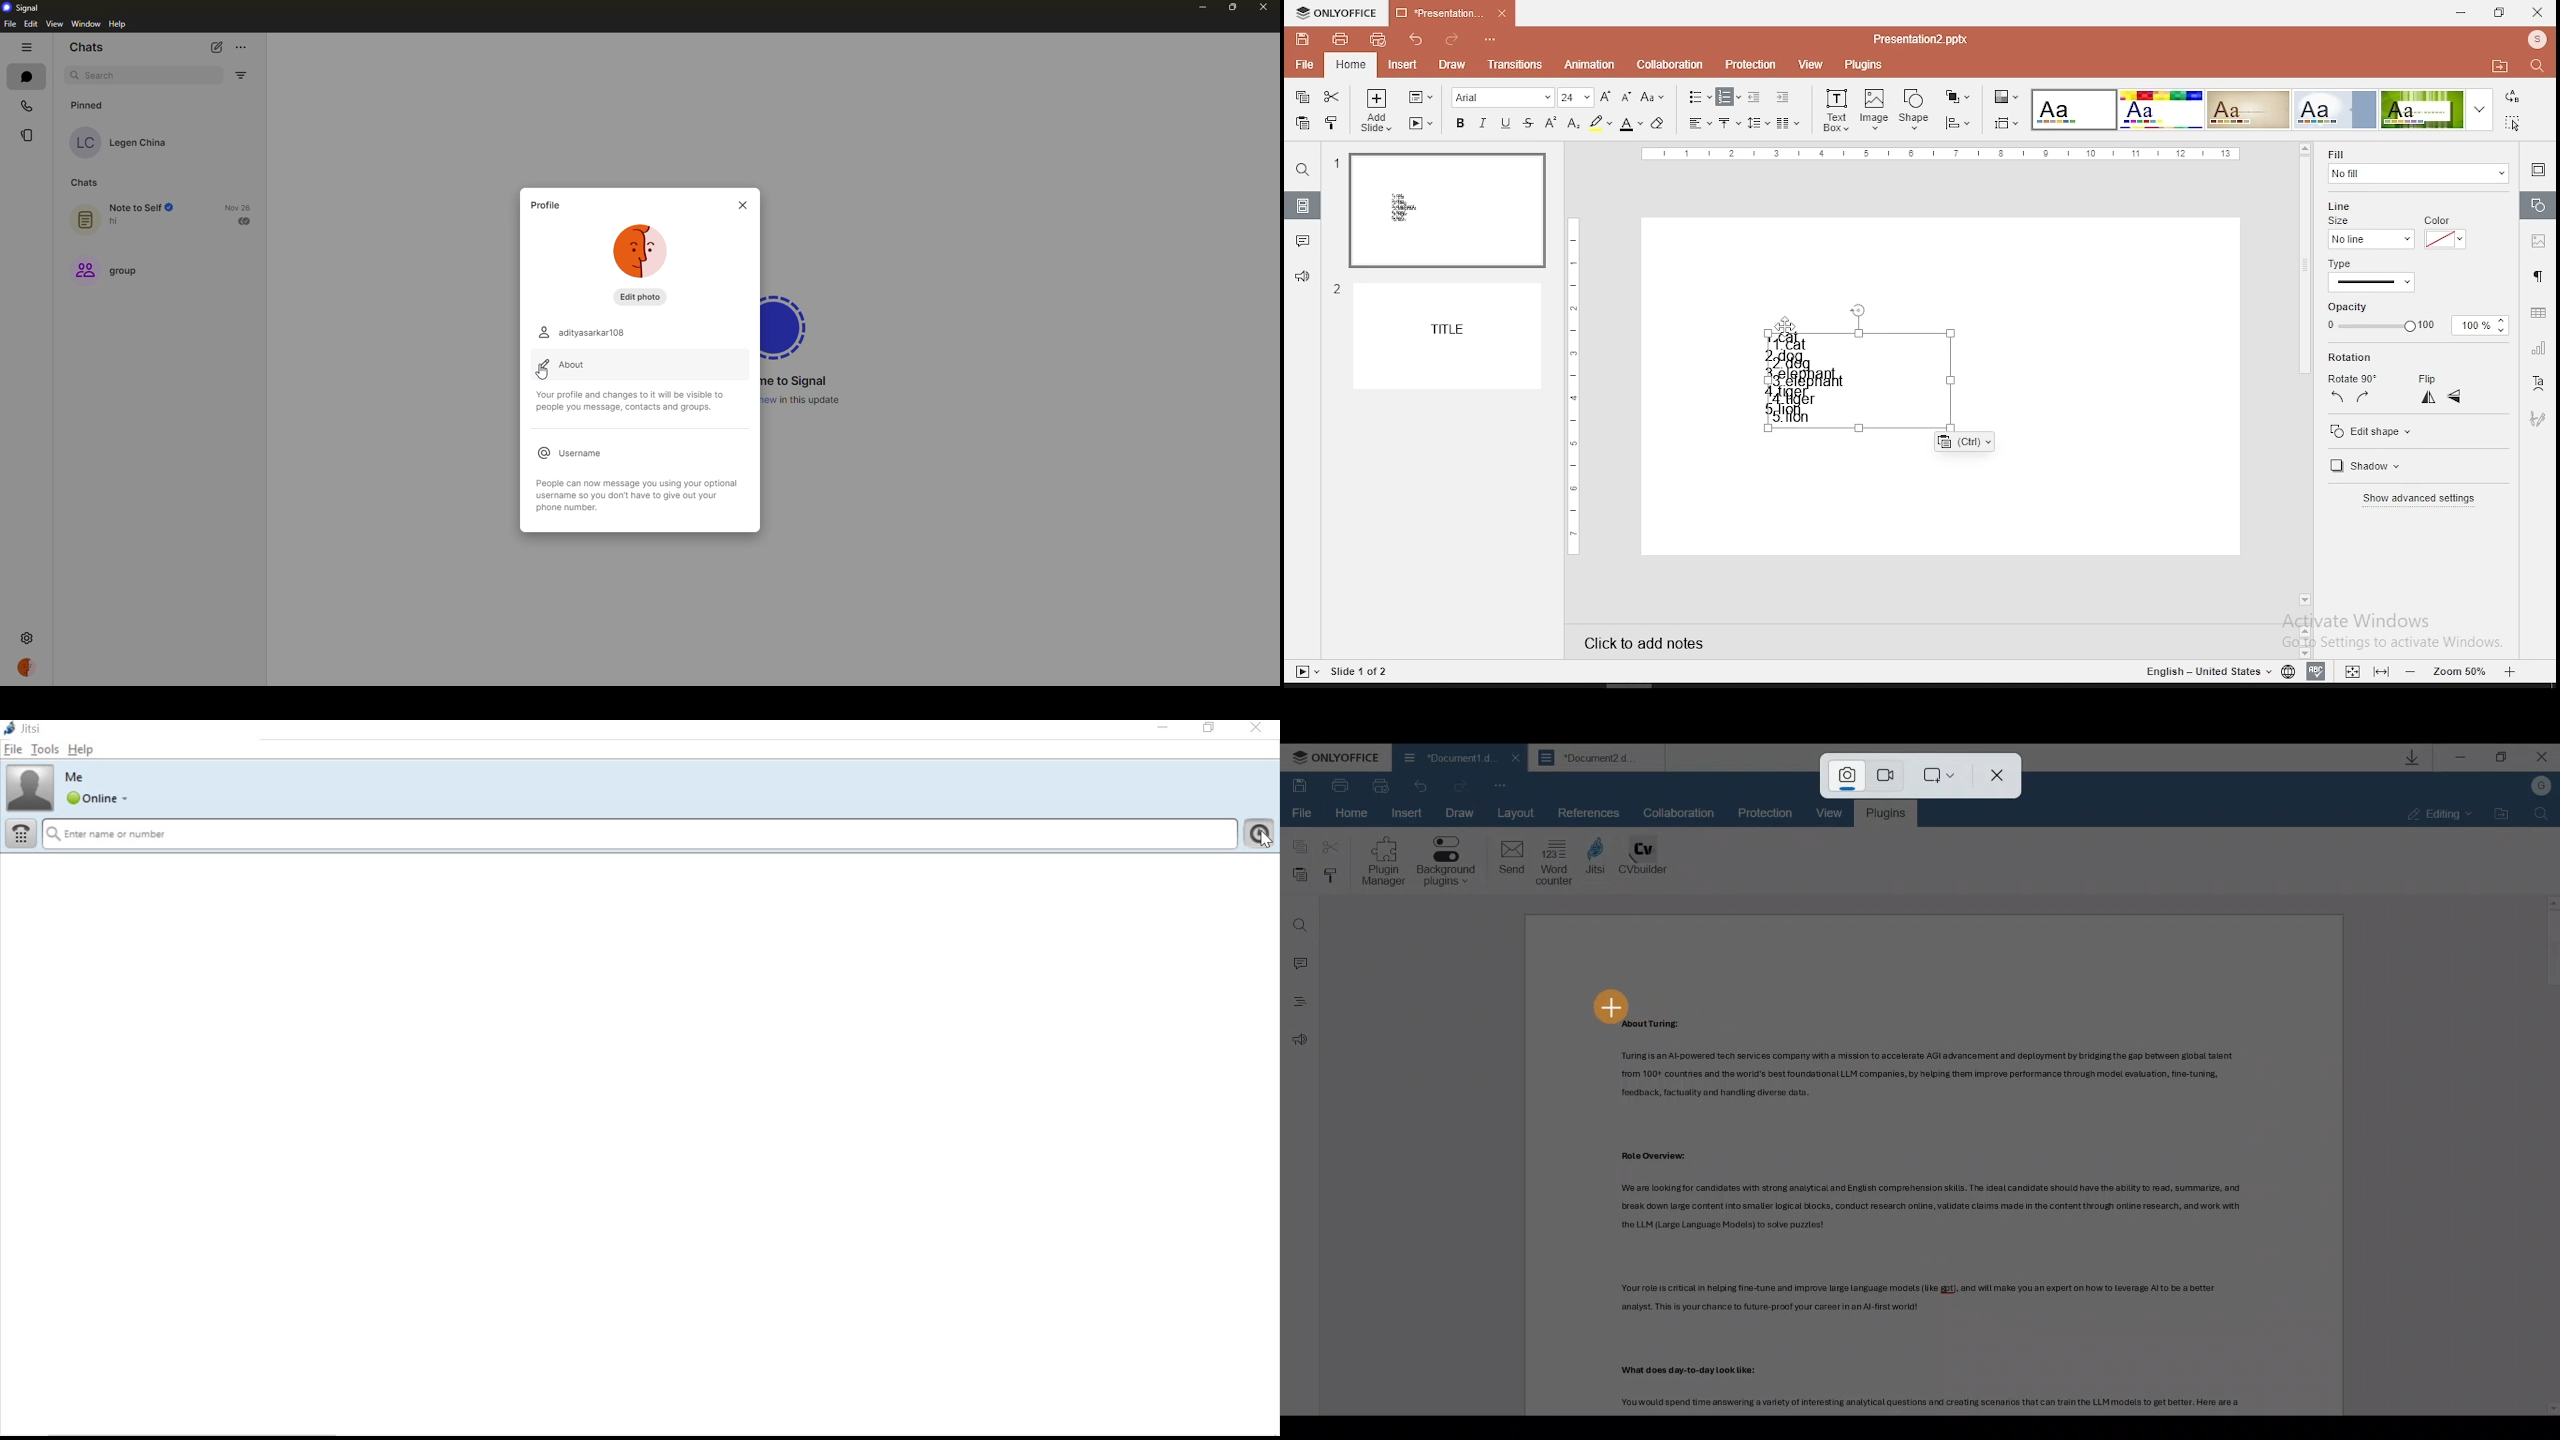 Image resolution: width=2576 pixels, height=1456 pixels. What do you see at coordinates (1729, 97) in the screenshot?
I see `numbering` at bounding box center [1729, 97].